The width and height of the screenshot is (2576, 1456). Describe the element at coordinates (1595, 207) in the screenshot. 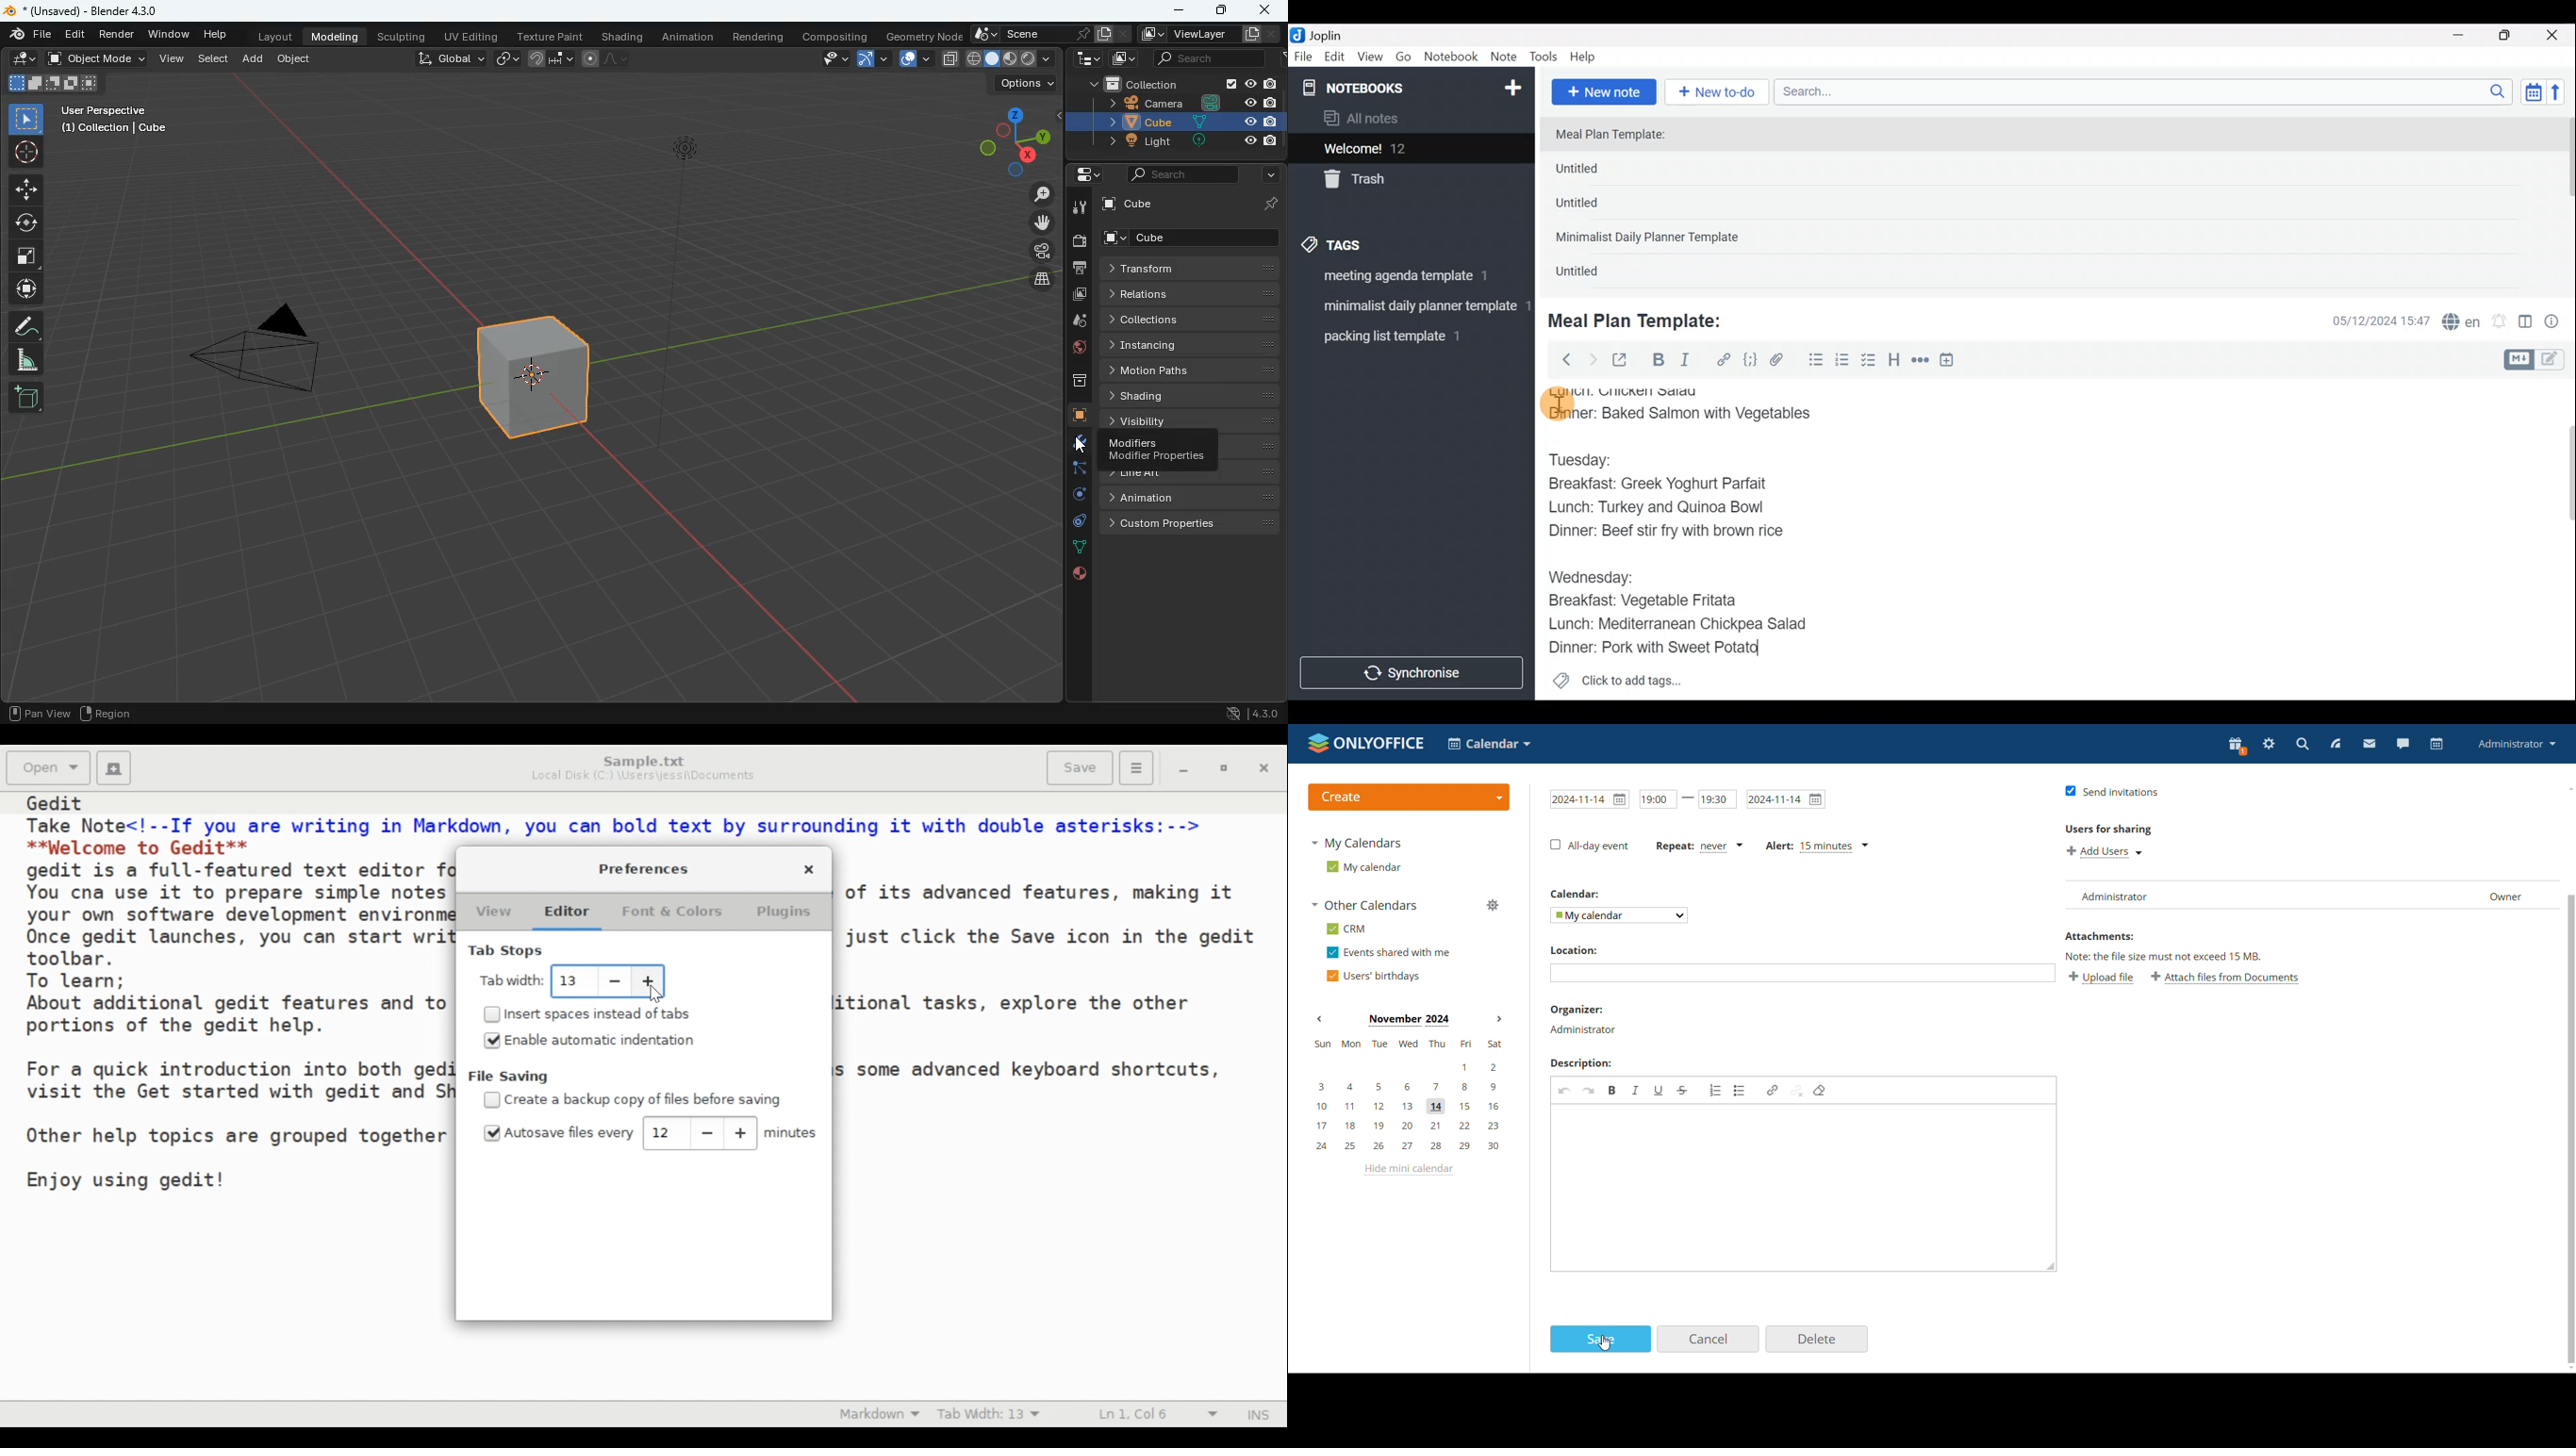

I see `Untitled` at that location.